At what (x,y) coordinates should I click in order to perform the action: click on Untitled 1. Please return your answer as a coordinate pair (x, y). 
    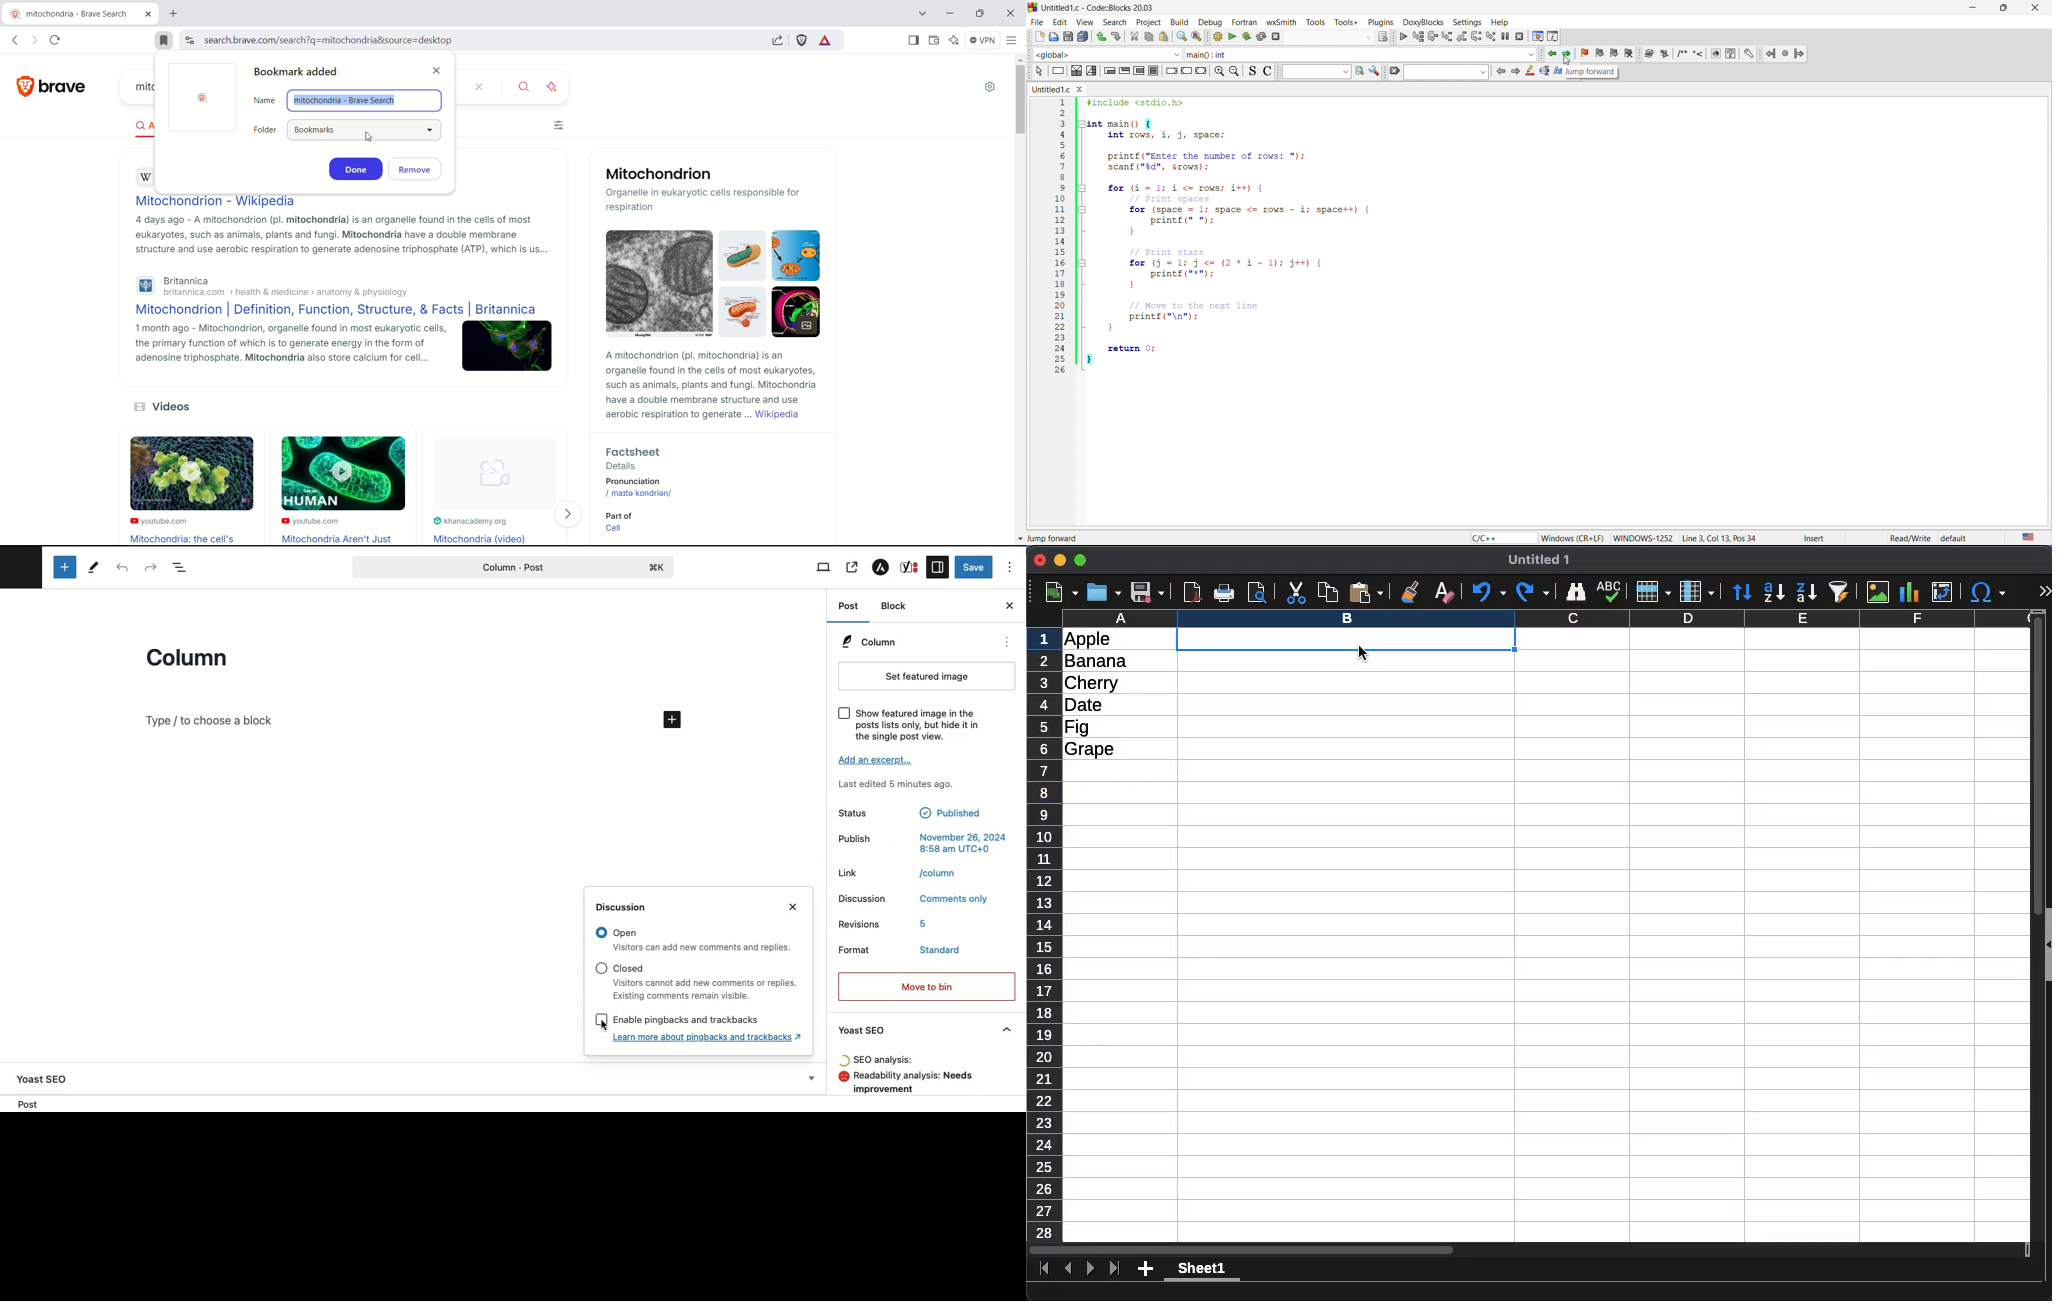
    Looking at the image, I should click on (1539, 559).